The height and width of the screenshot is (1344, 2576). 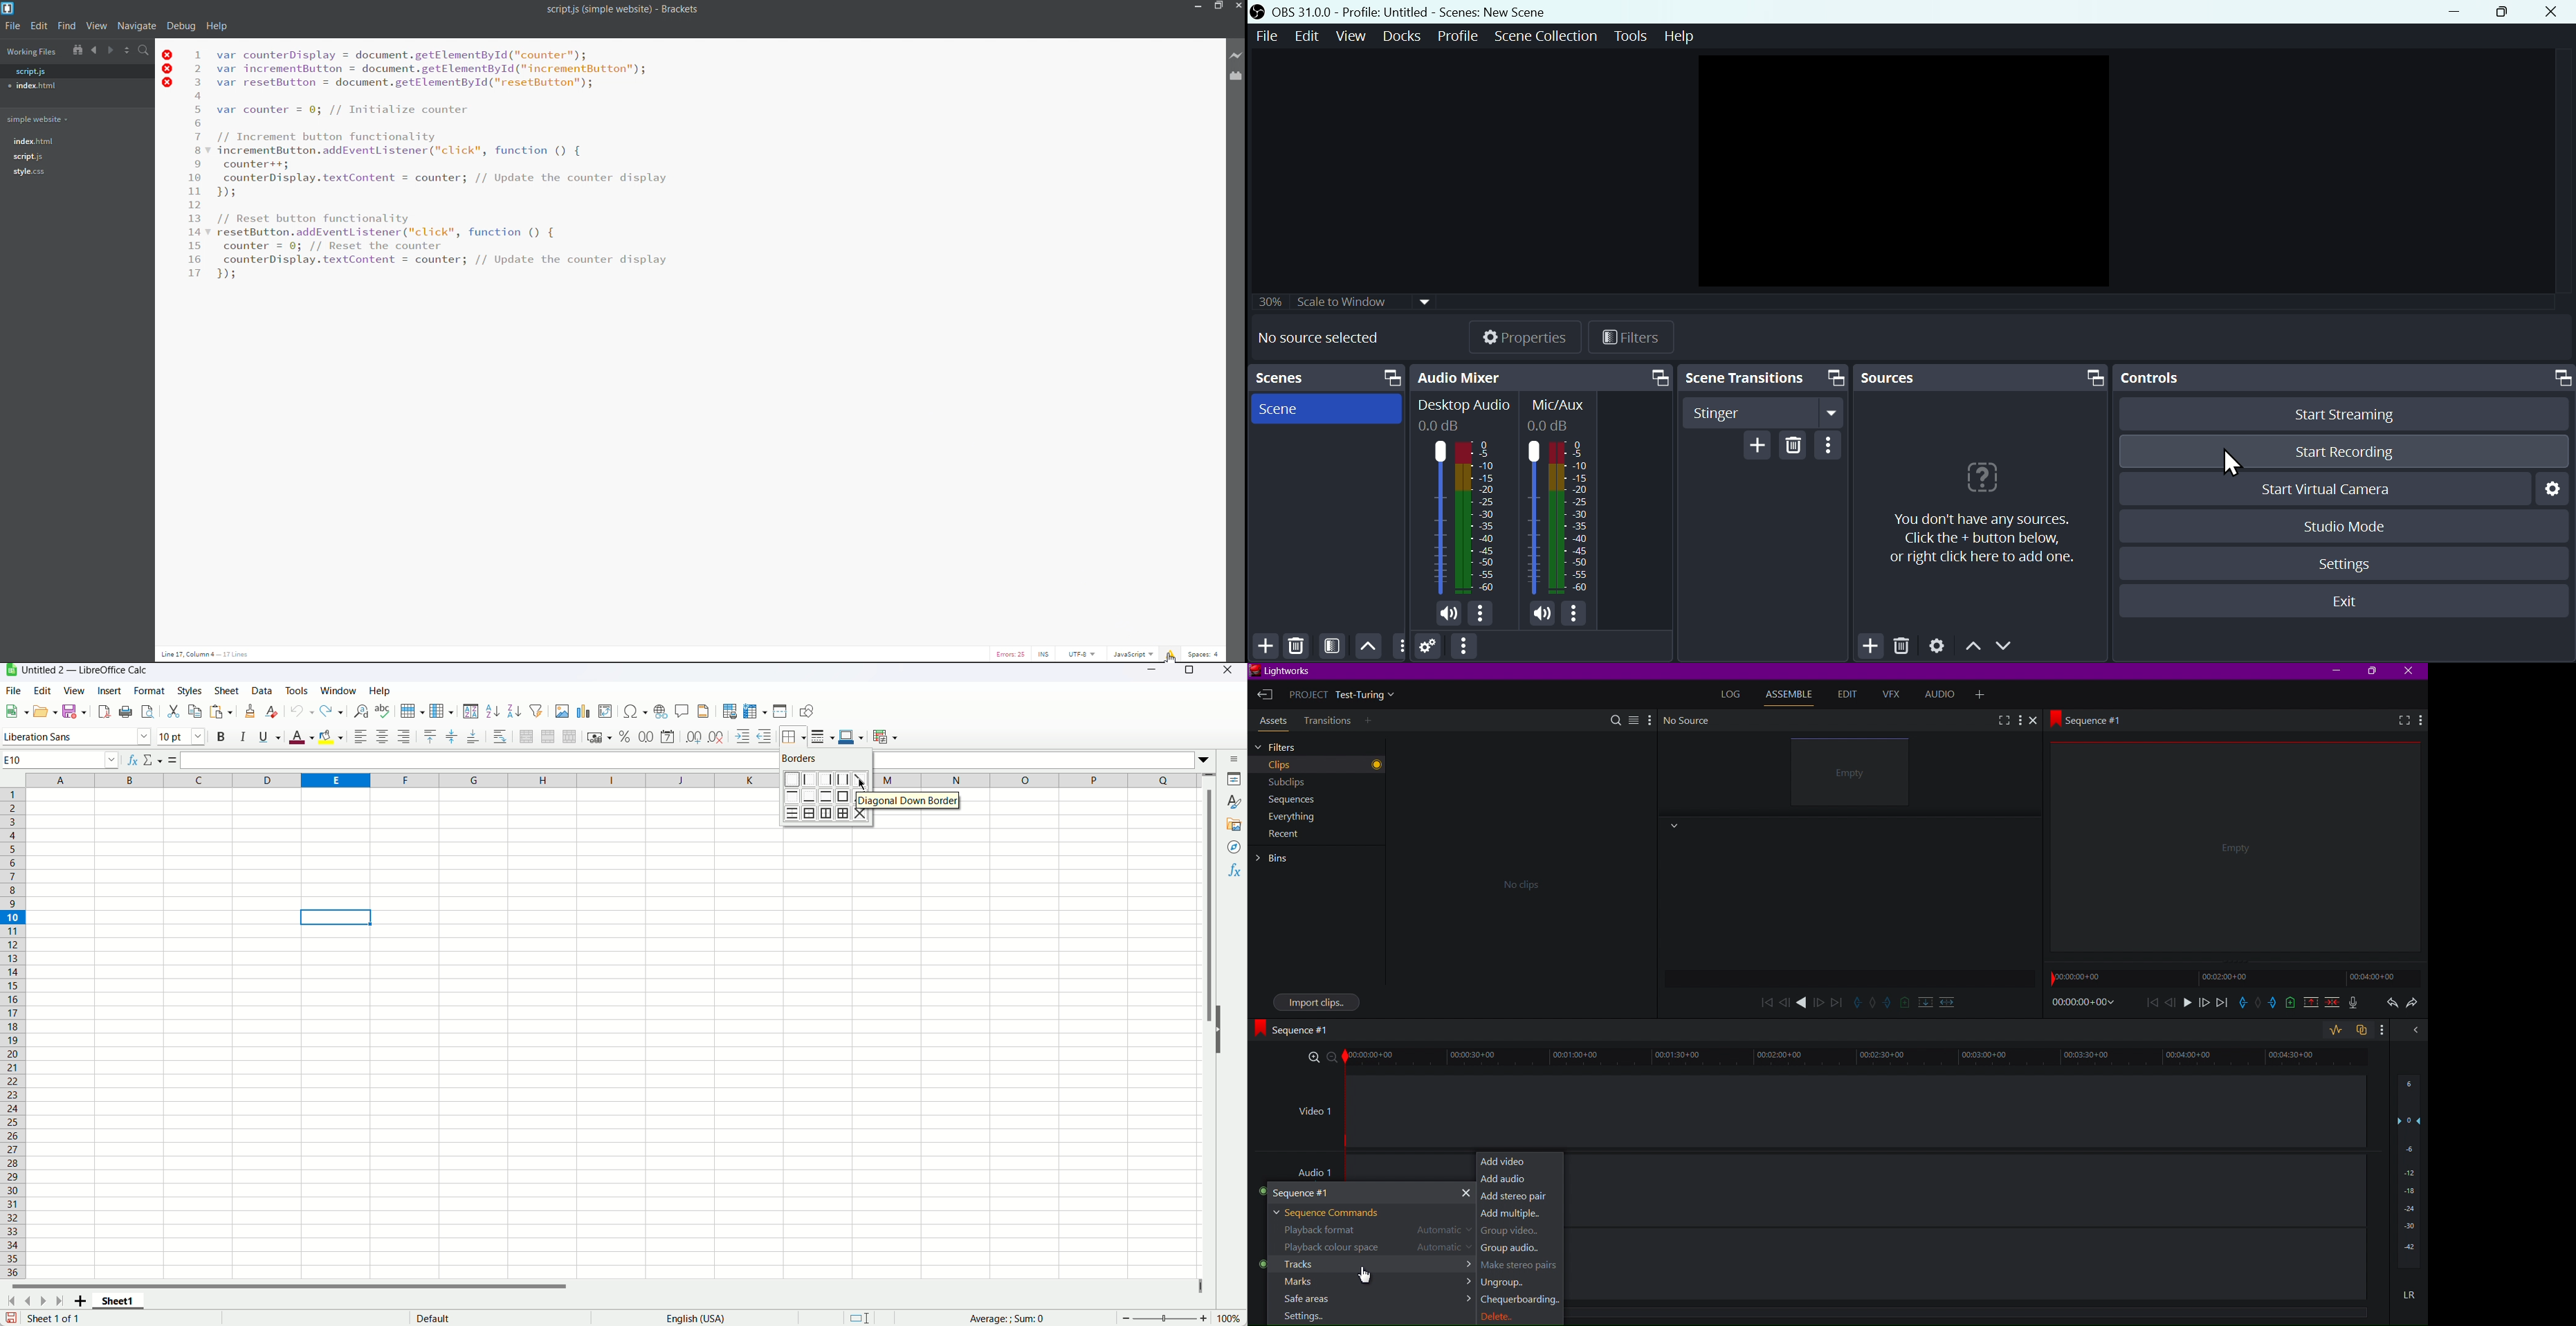 What do you see at coordinates (77, 712) in the screenshot?
I see `Save` at bounding box center [77, 712].